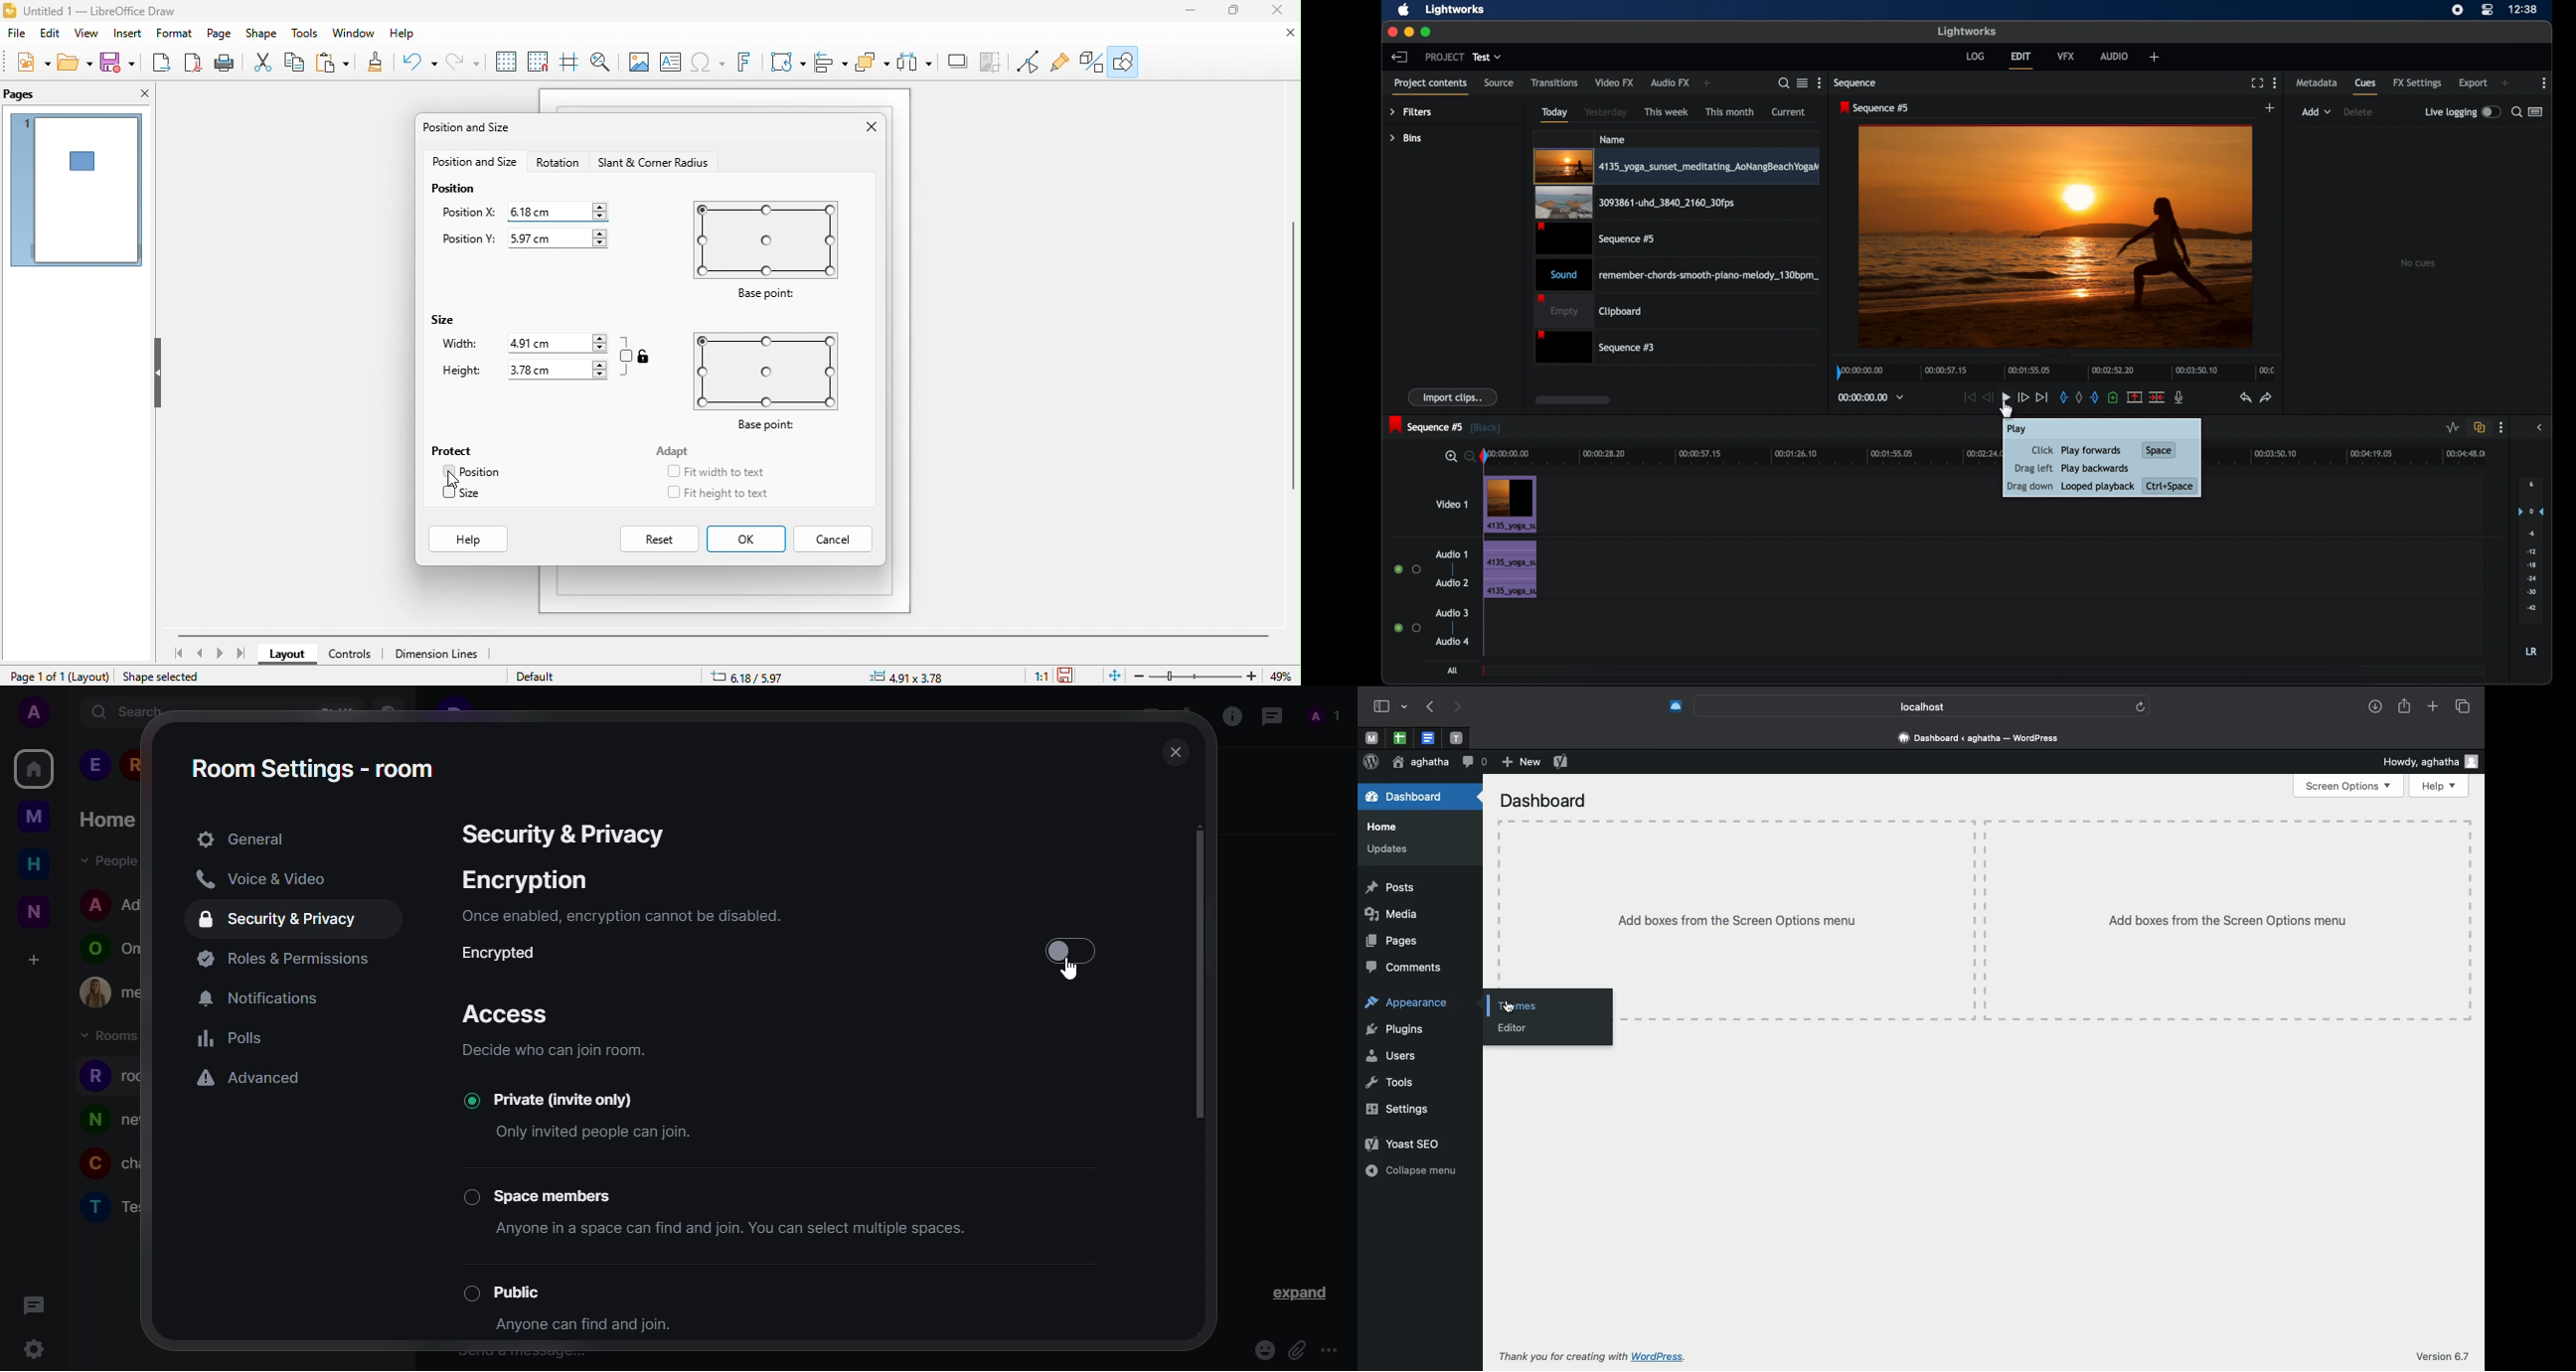  What do you see at coordinates (1284, 32) in the screenshot?
I see `minimize` at bounding box center [1284, 32].